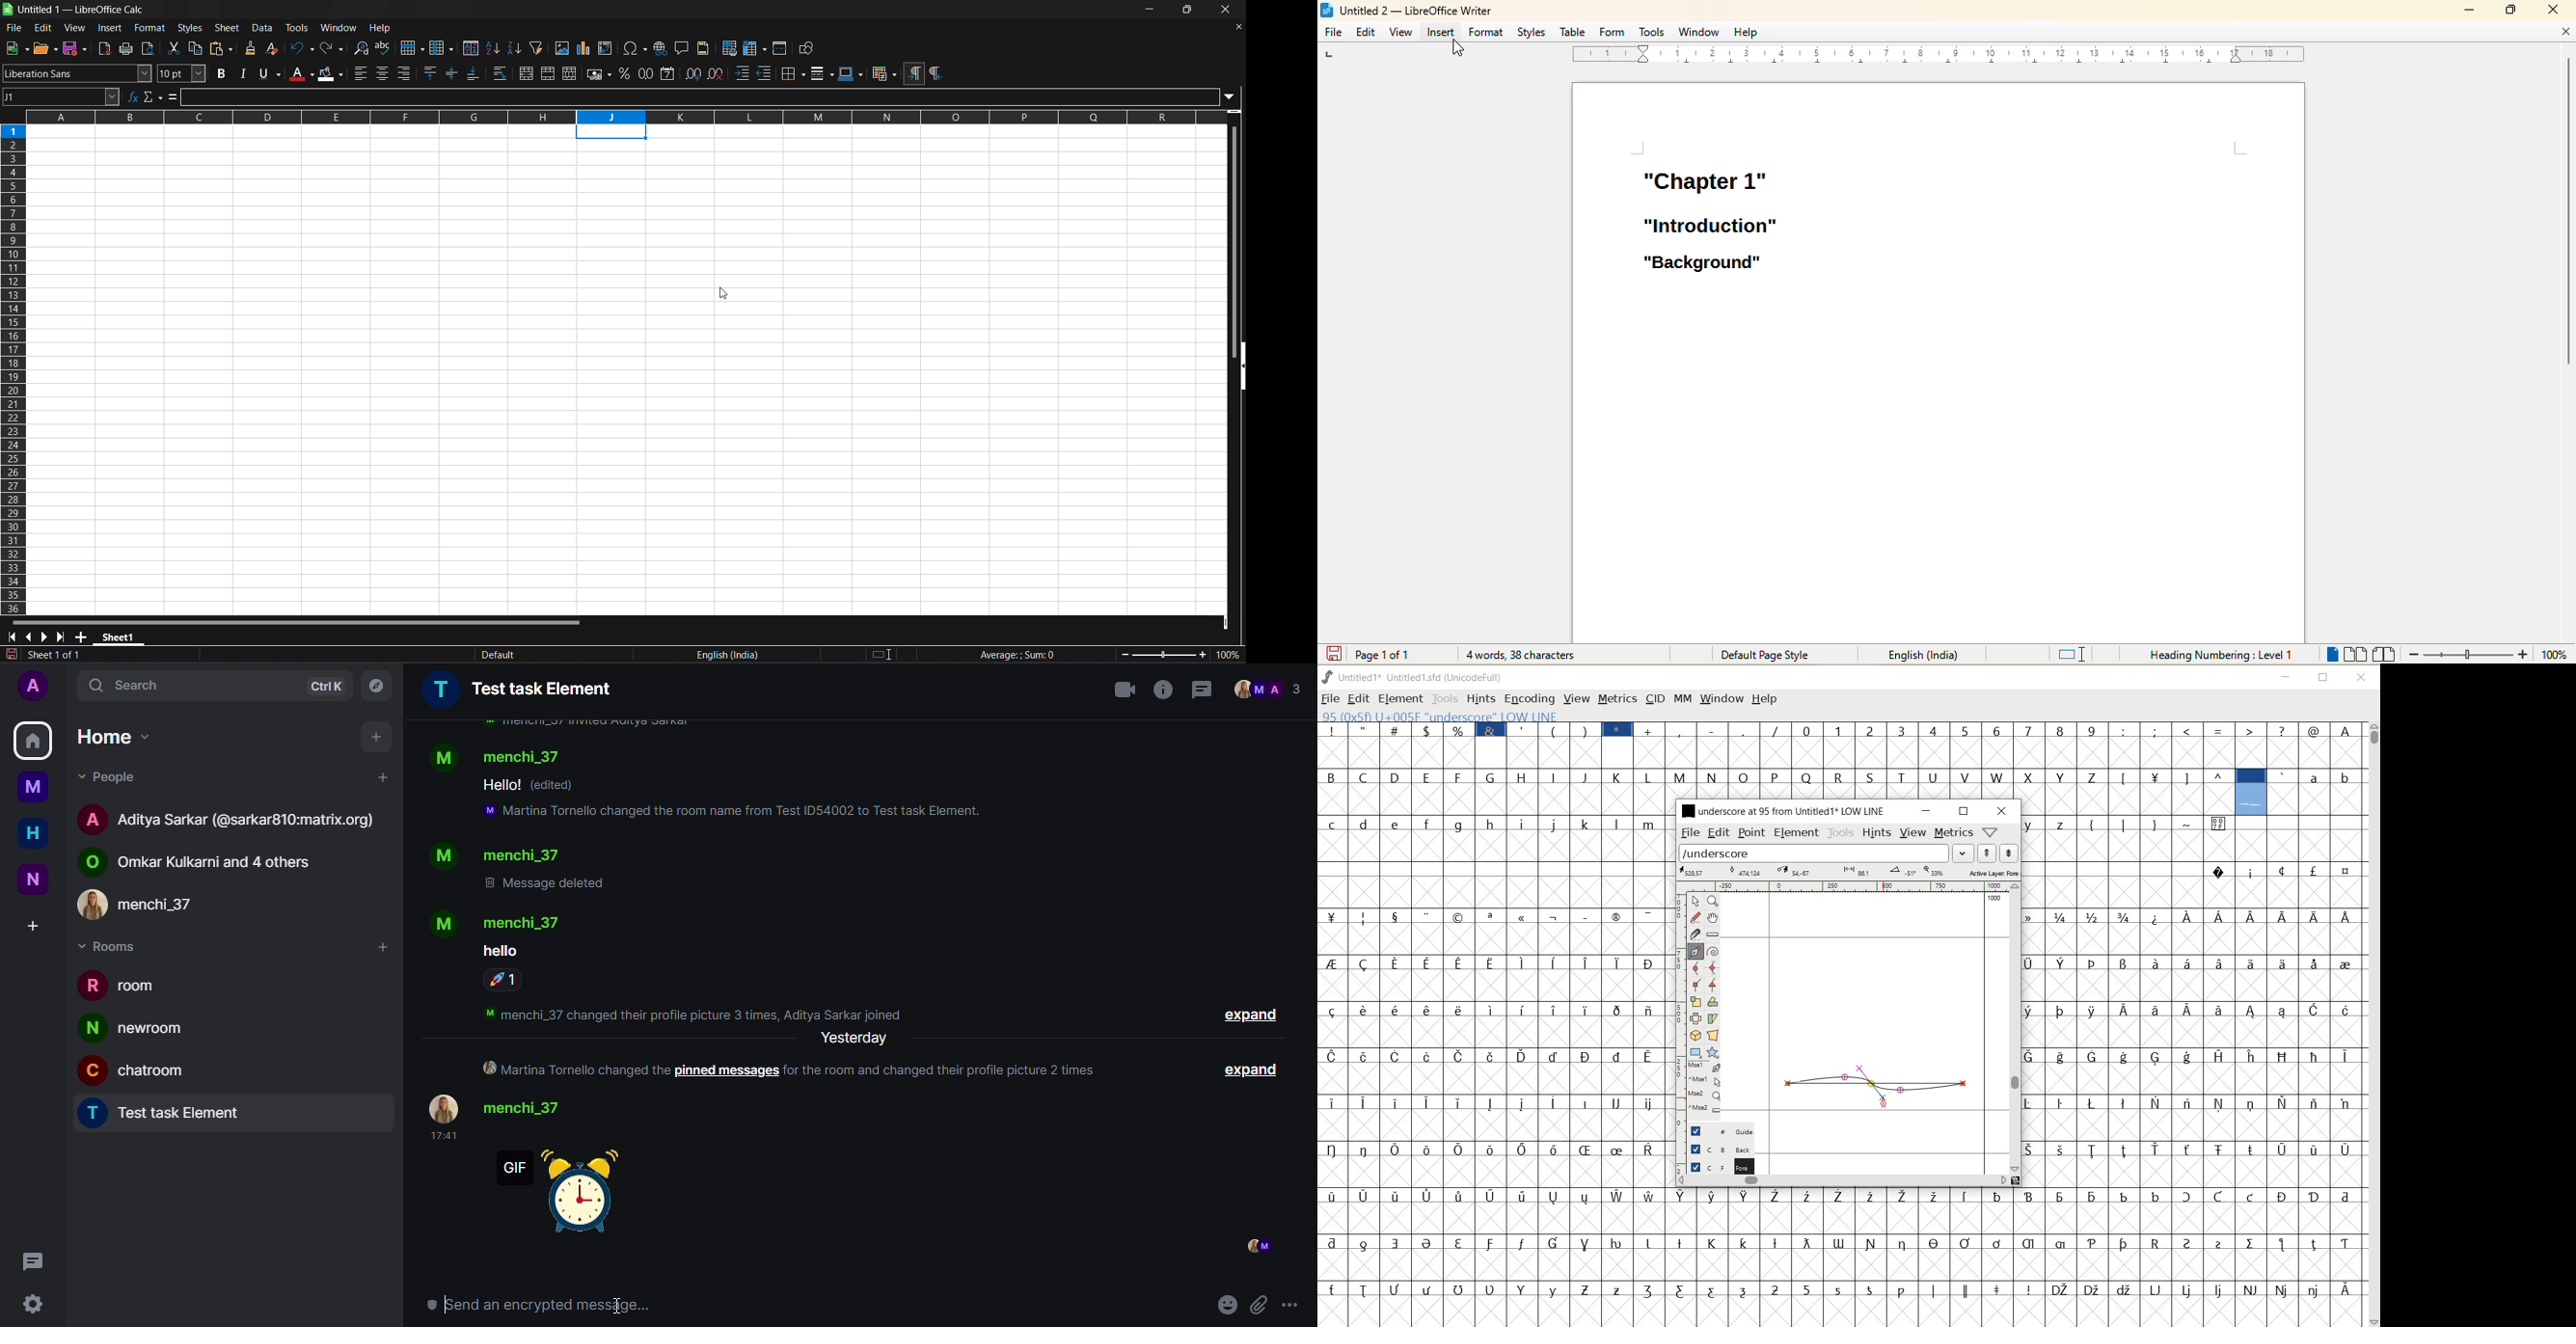 This screenshot has width=2576, height=1344. What do you see at coordinates (2384, 654) in the screenshot?
I see `book view` at bounding box center [2384, 654].